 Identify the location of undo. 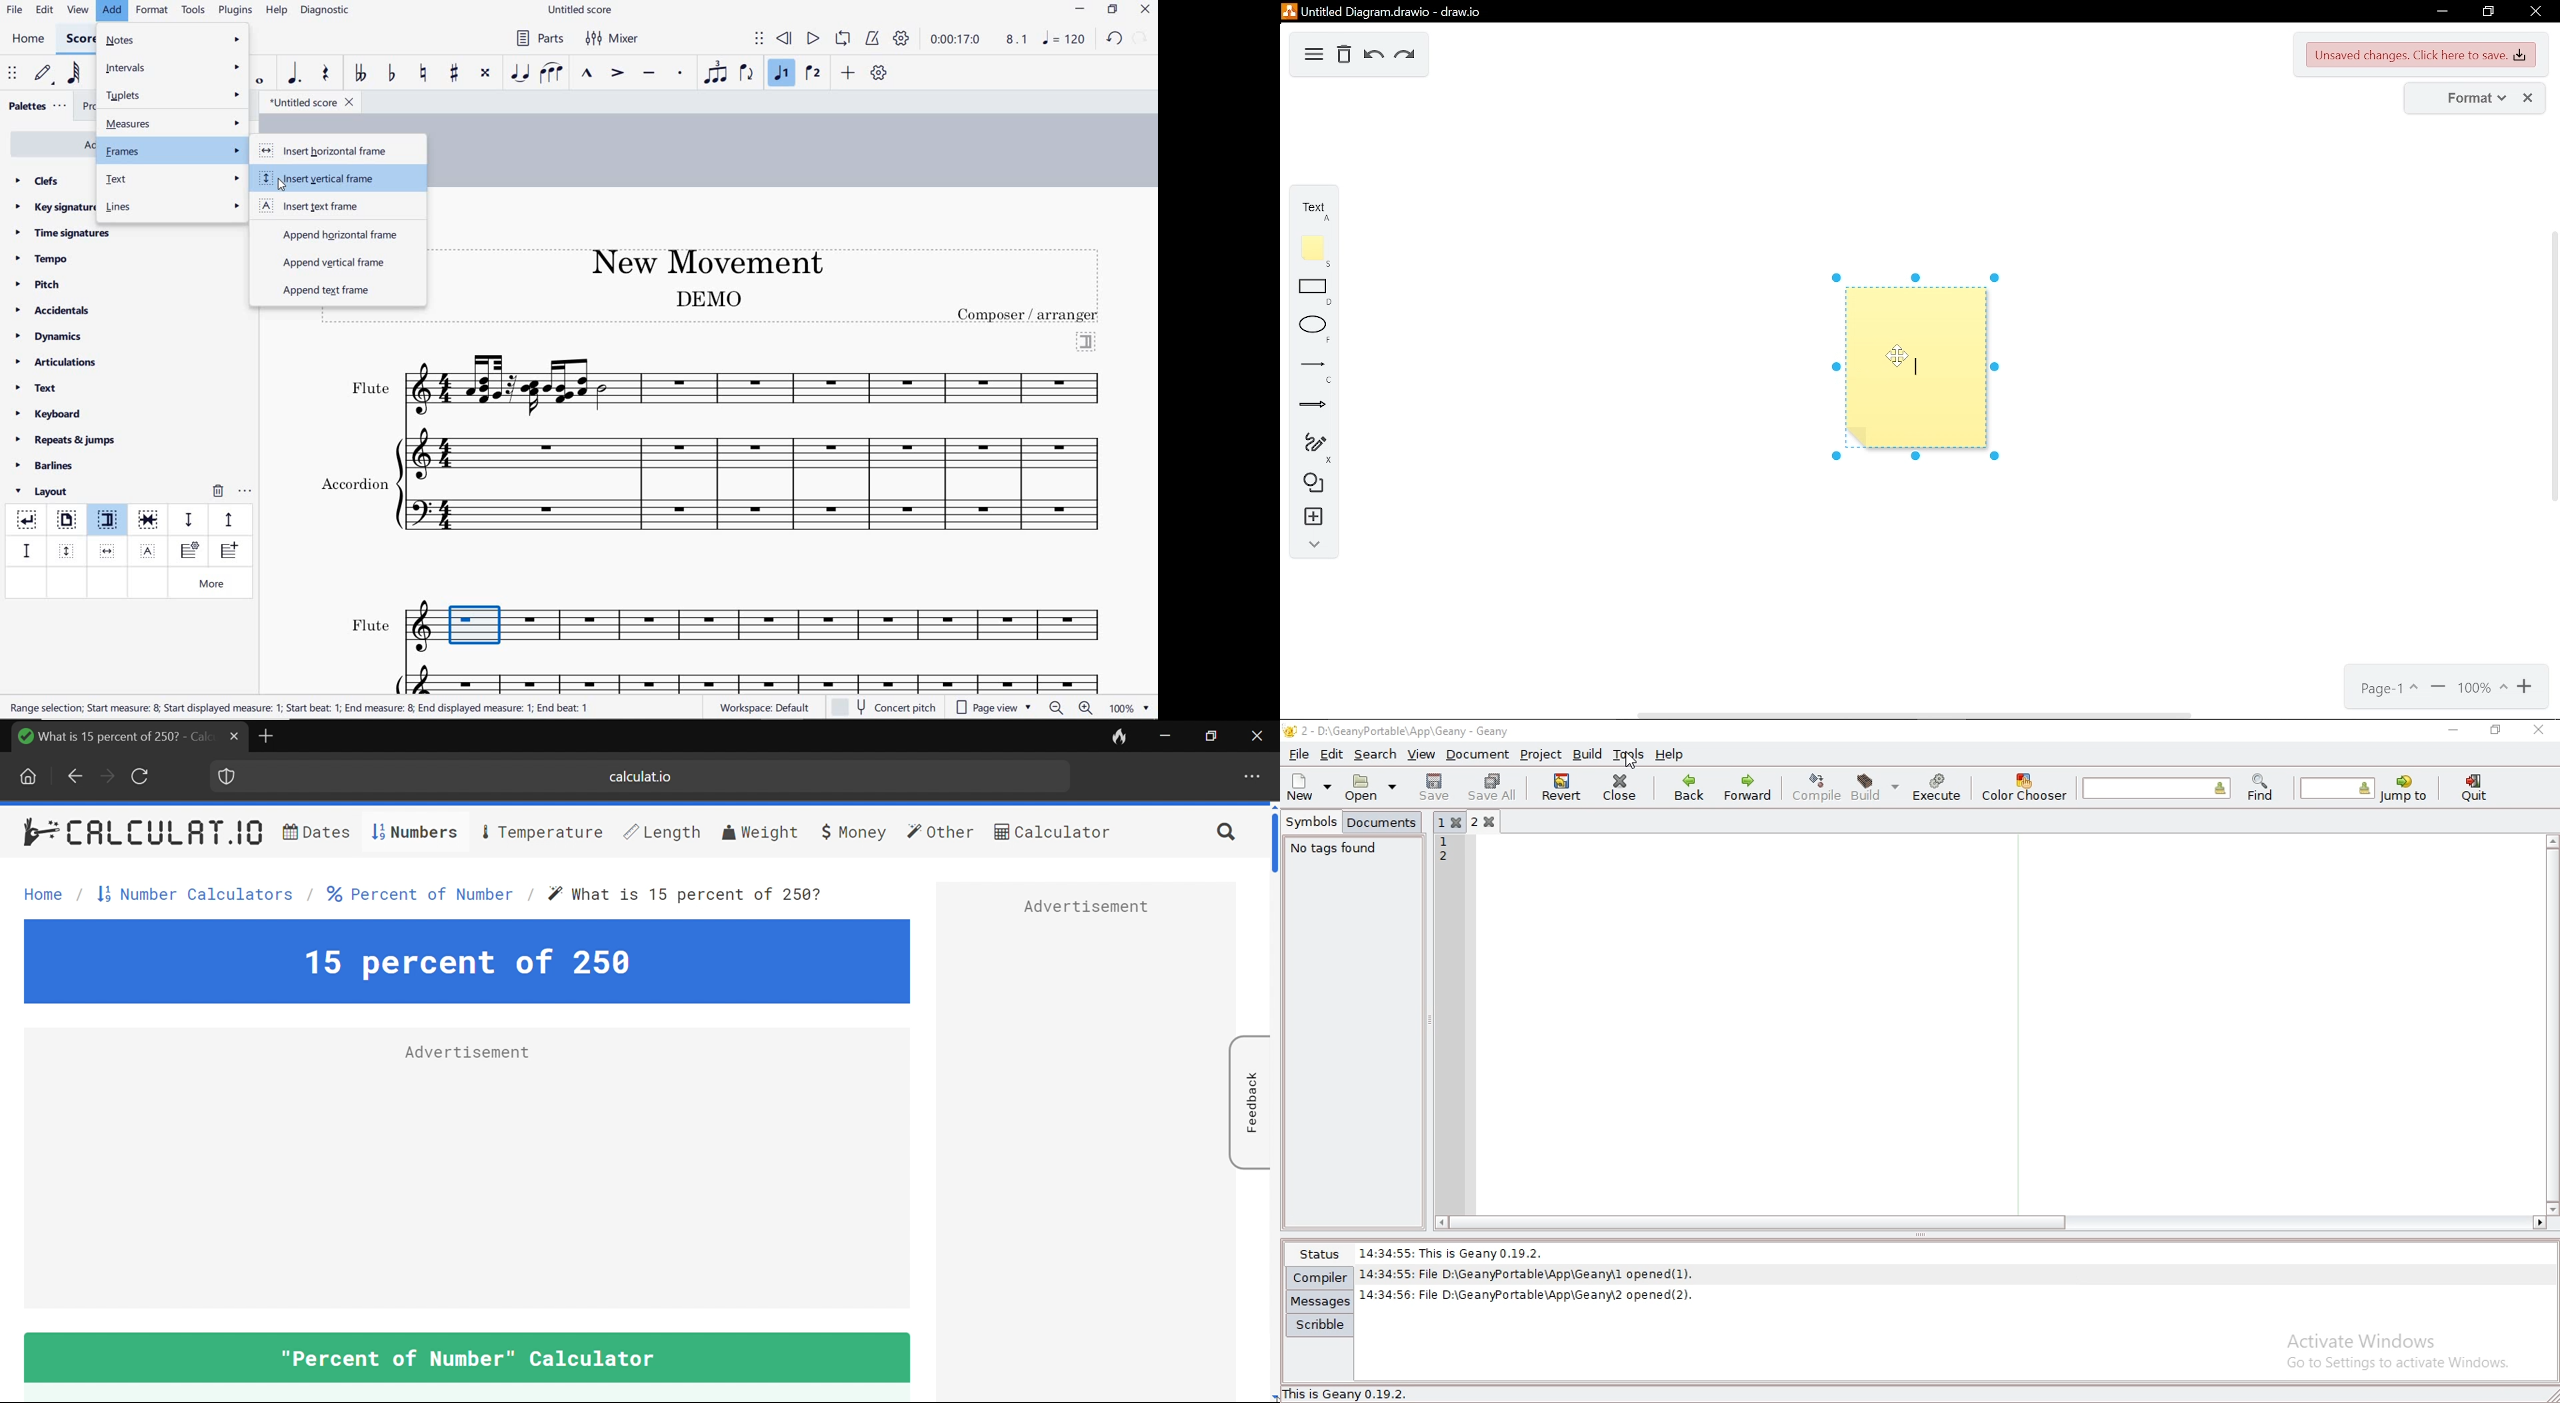
(1370, 56).